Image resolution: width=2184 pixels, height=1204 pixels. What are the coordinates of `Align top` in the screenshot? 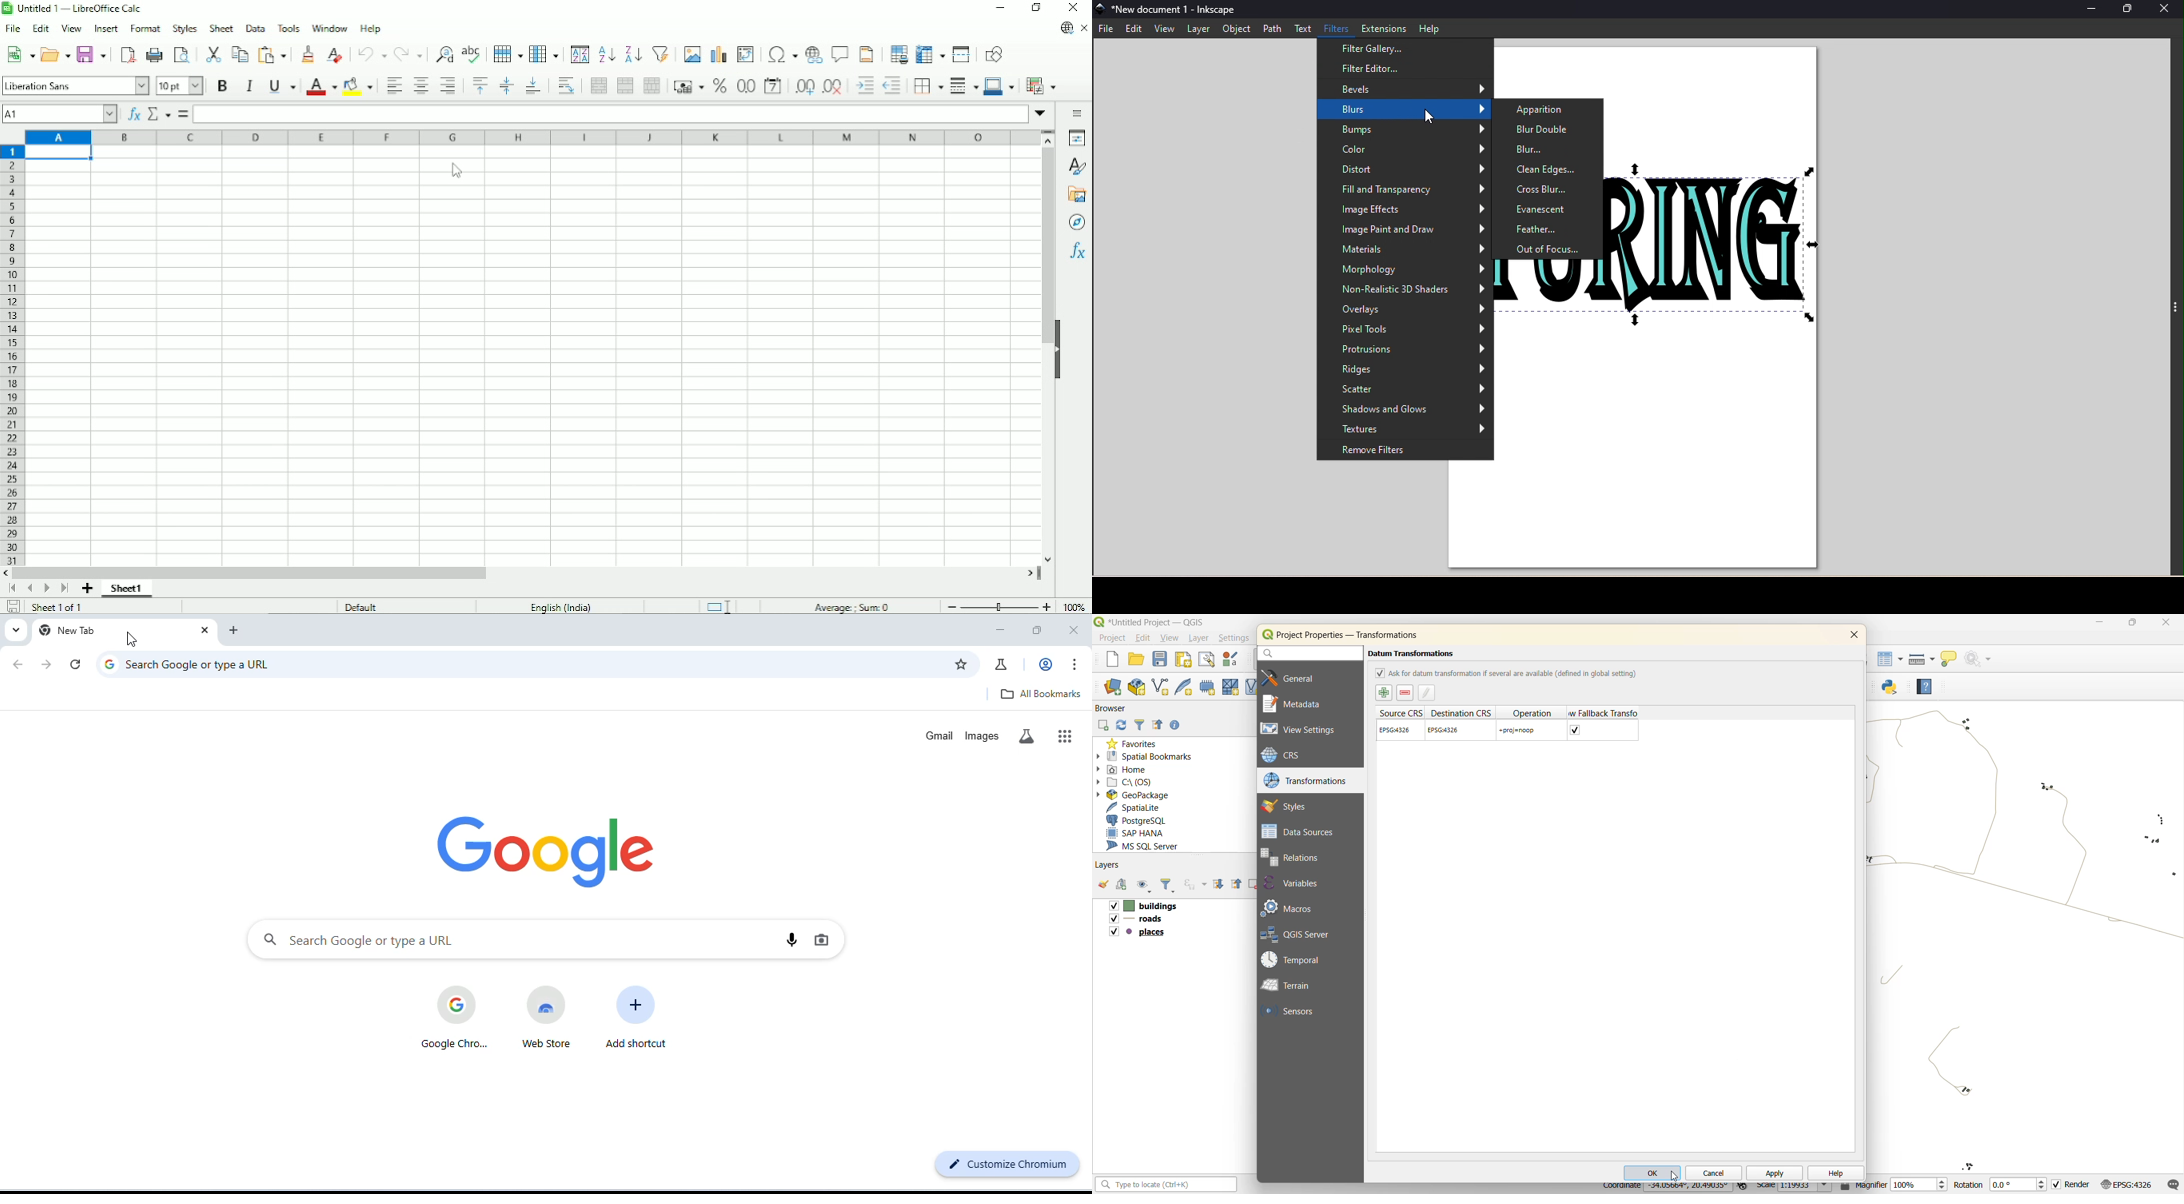 It's located at (480, 86).